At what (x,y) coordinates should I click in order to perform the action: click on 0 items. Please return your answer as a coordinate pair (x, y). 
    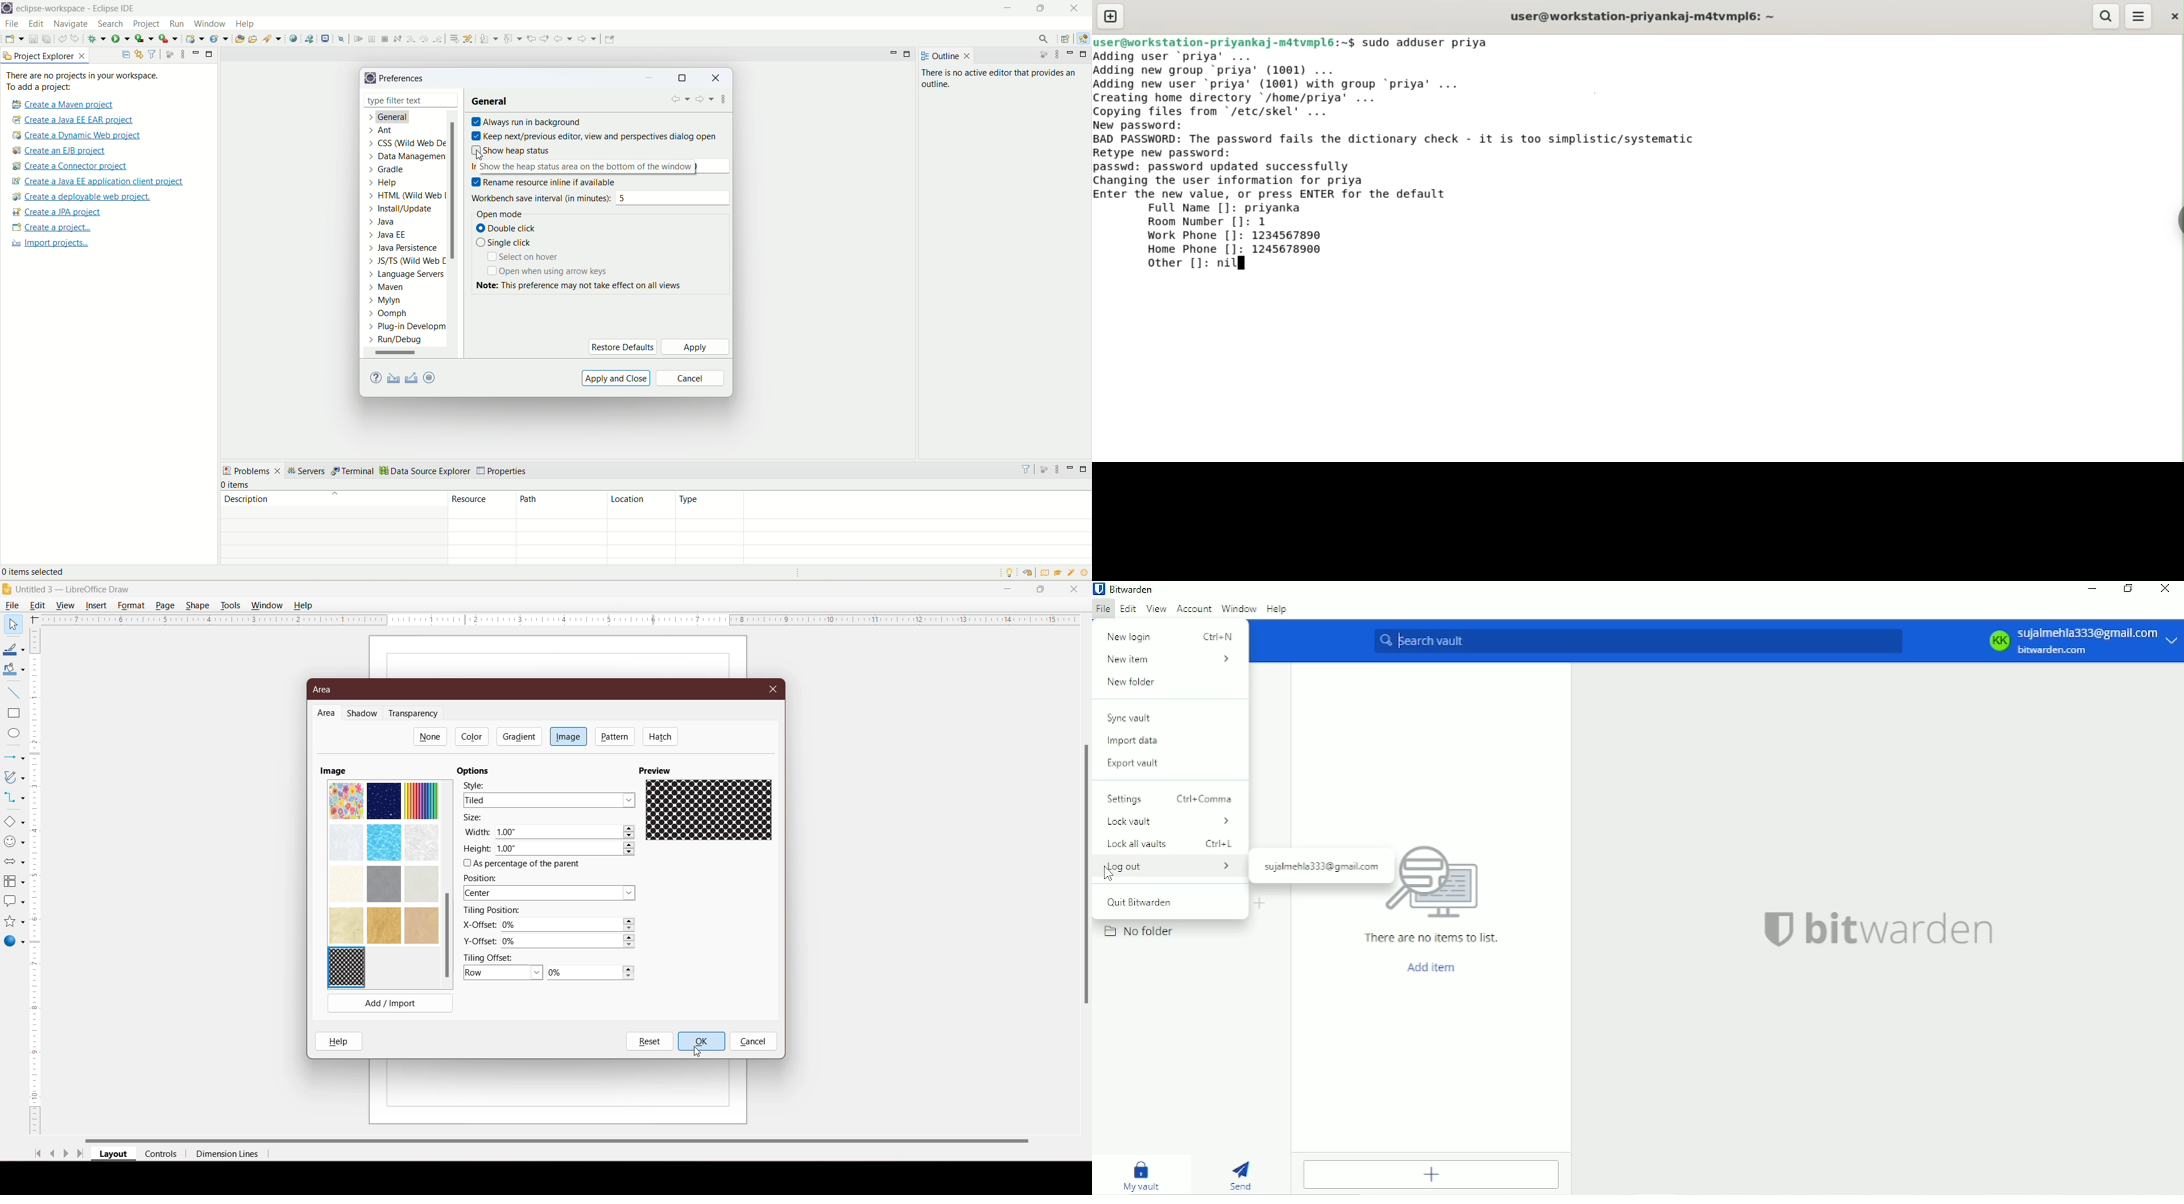
    Looking at the image, I should click on (237, 485).